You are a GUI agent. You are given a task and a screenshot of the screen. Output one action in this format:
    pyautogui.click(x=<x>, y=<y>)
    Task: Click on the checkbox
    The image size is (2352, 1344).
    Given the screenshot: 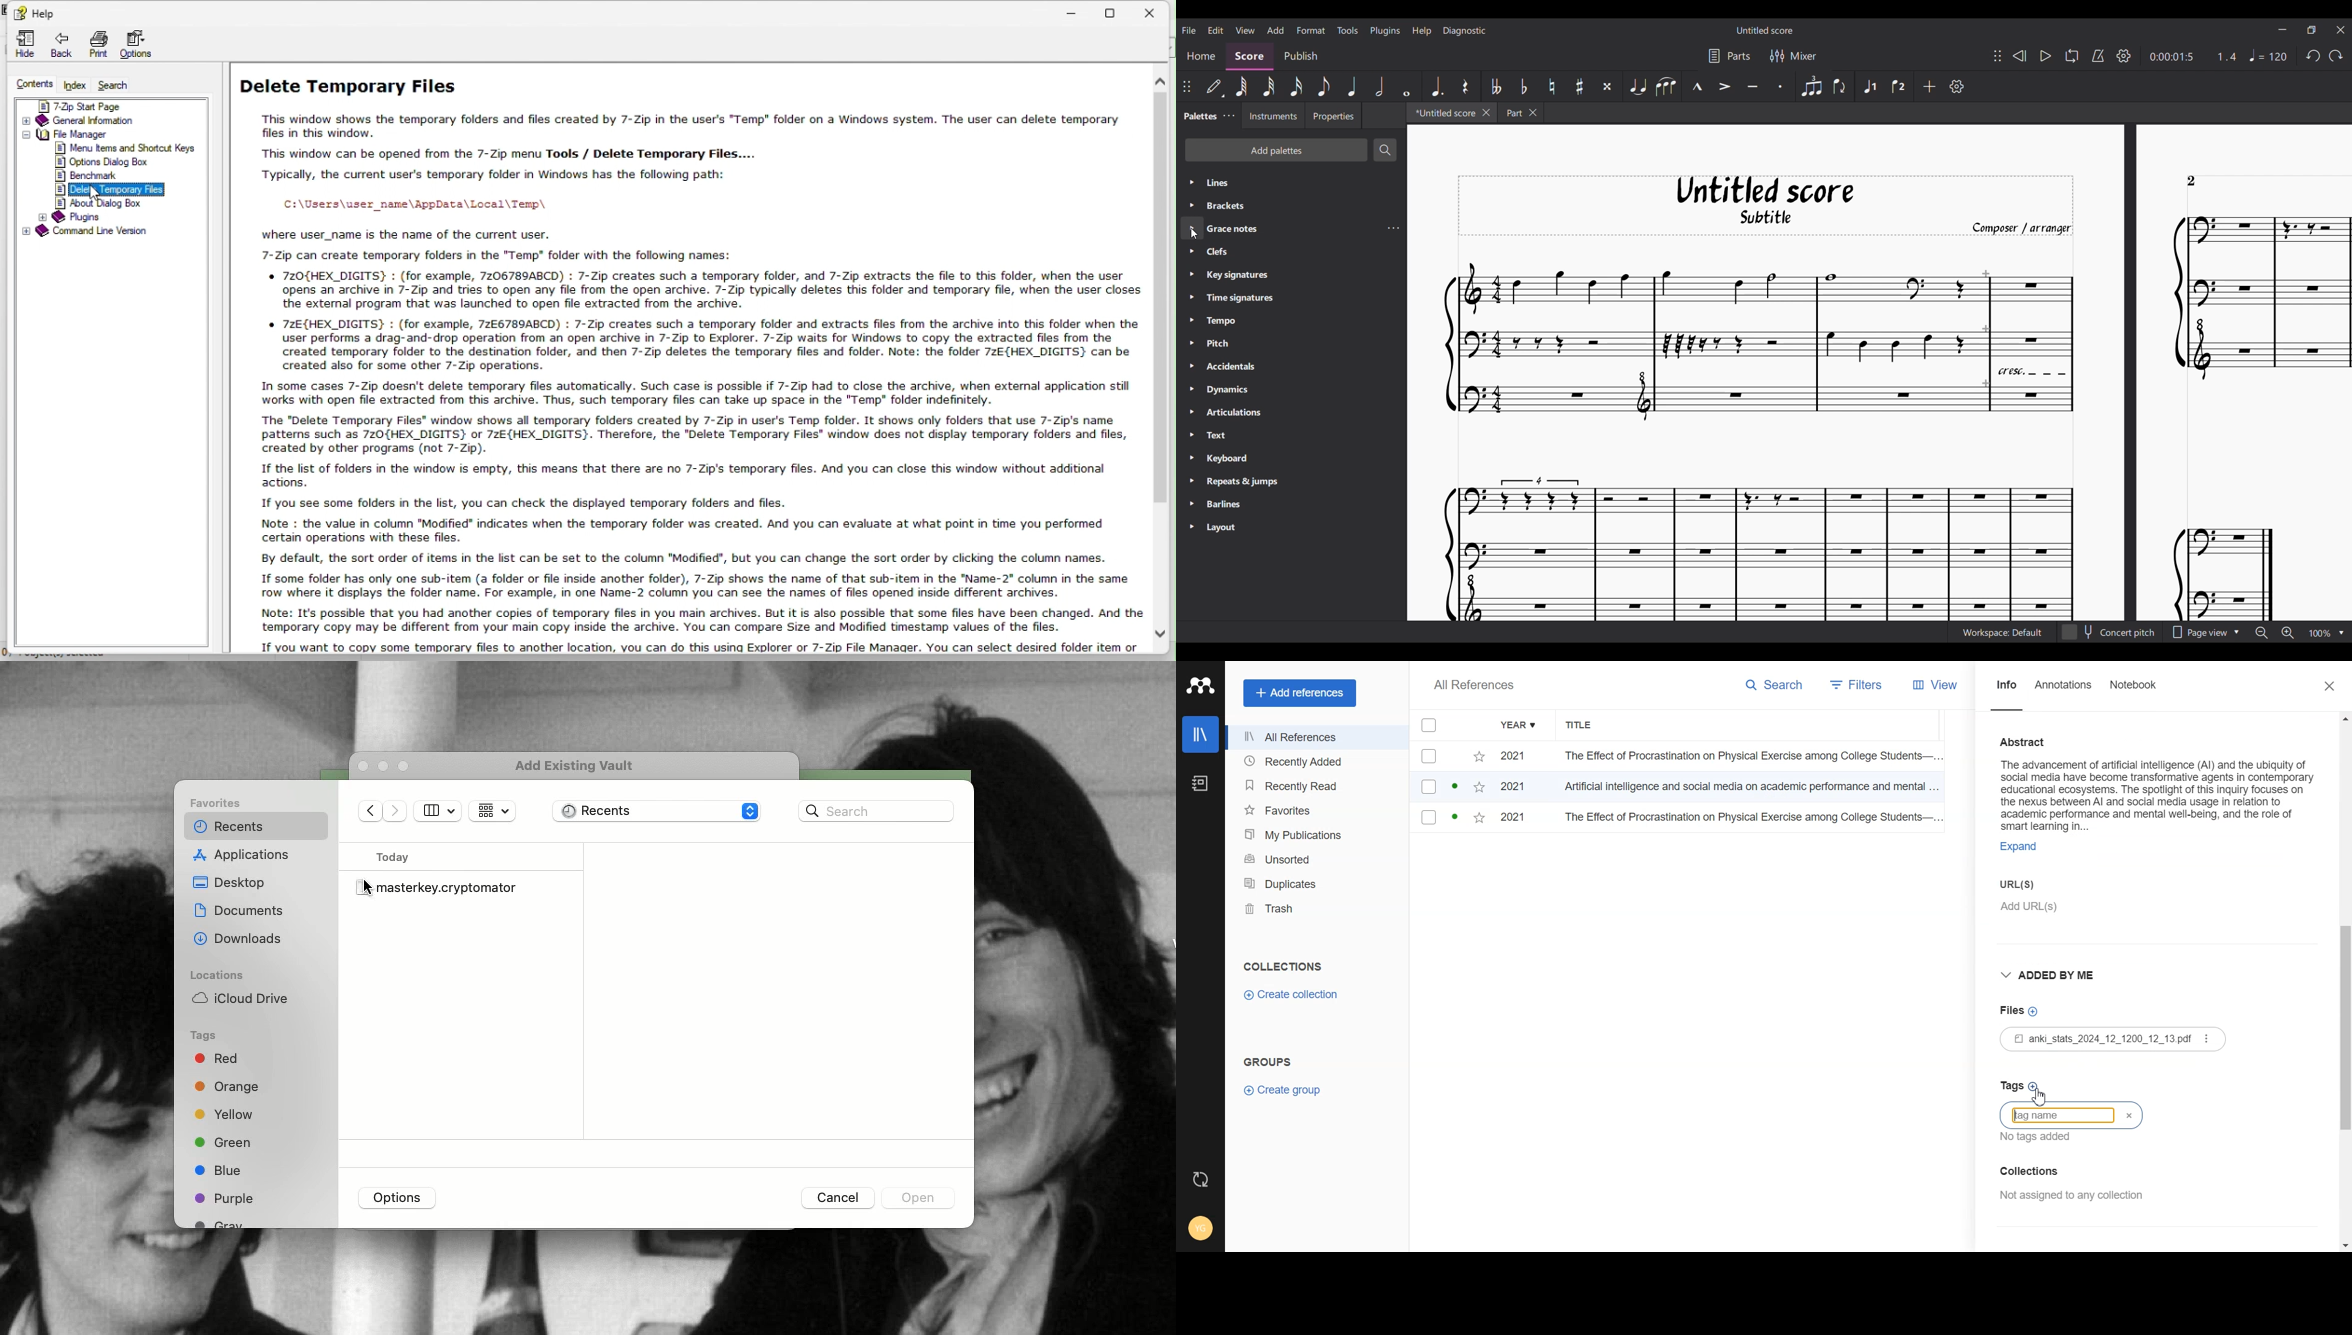 What is the action you would take?
    pyautogui.click(x=1449, y=820)
    